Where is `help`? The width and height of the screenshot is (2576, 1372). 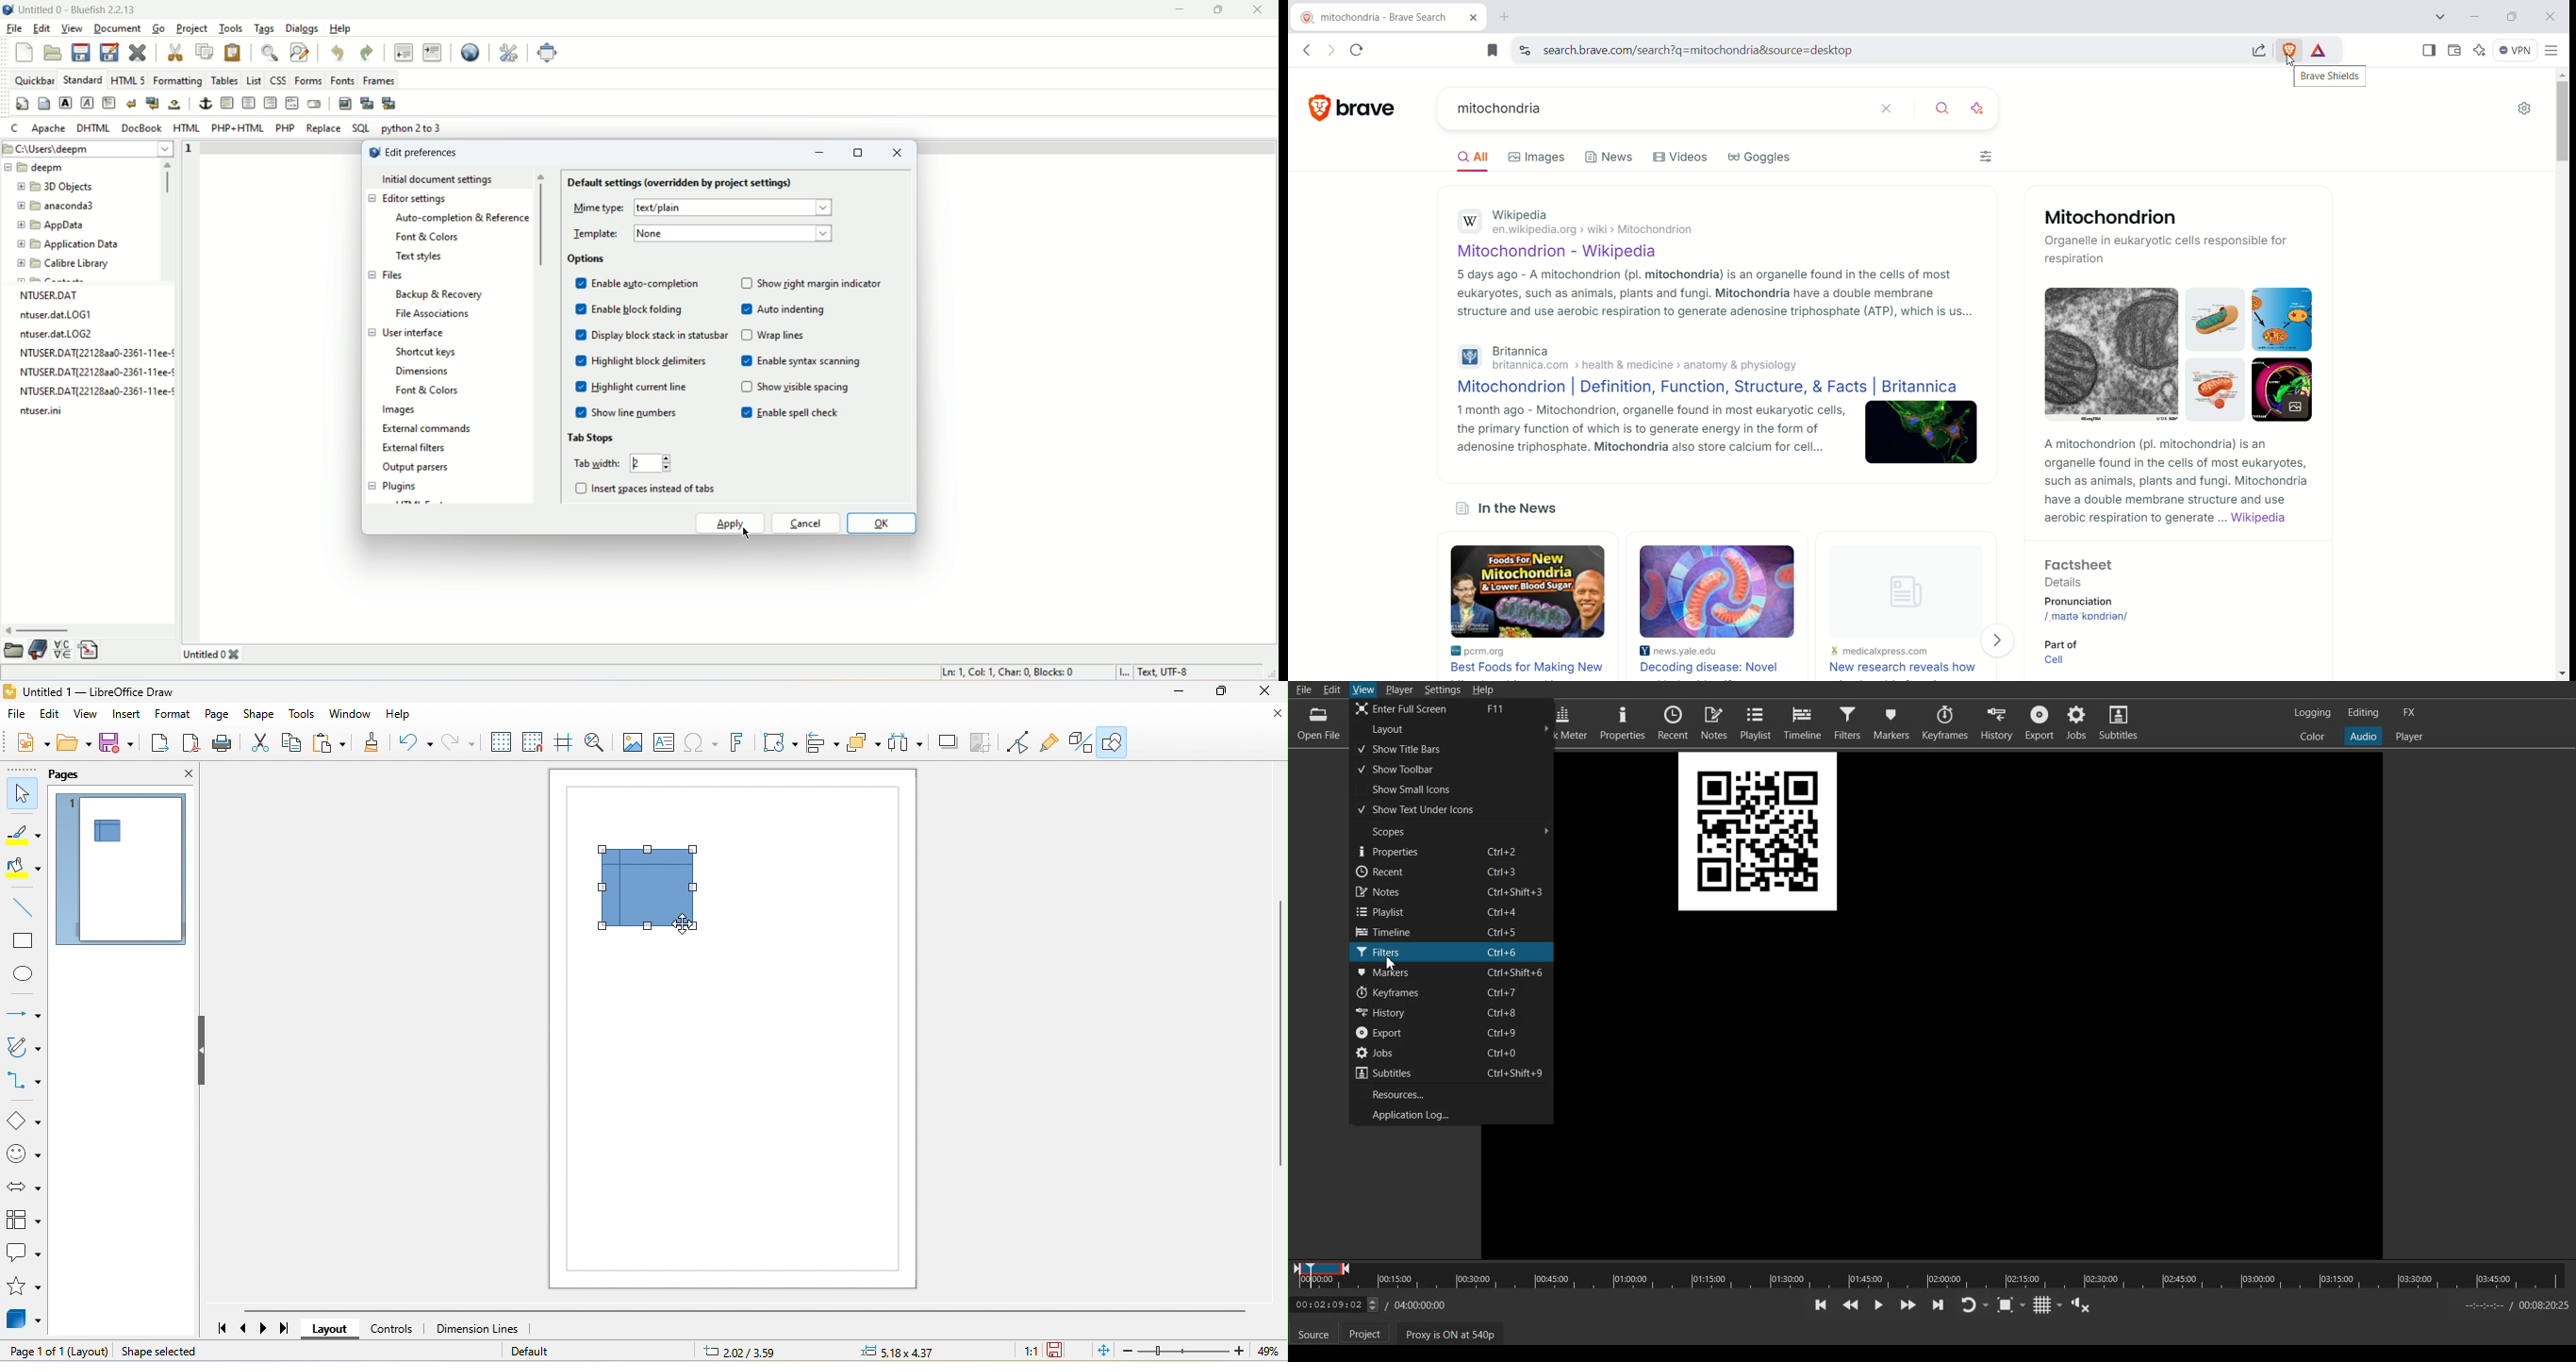 help is located at coordinates (400, 717).